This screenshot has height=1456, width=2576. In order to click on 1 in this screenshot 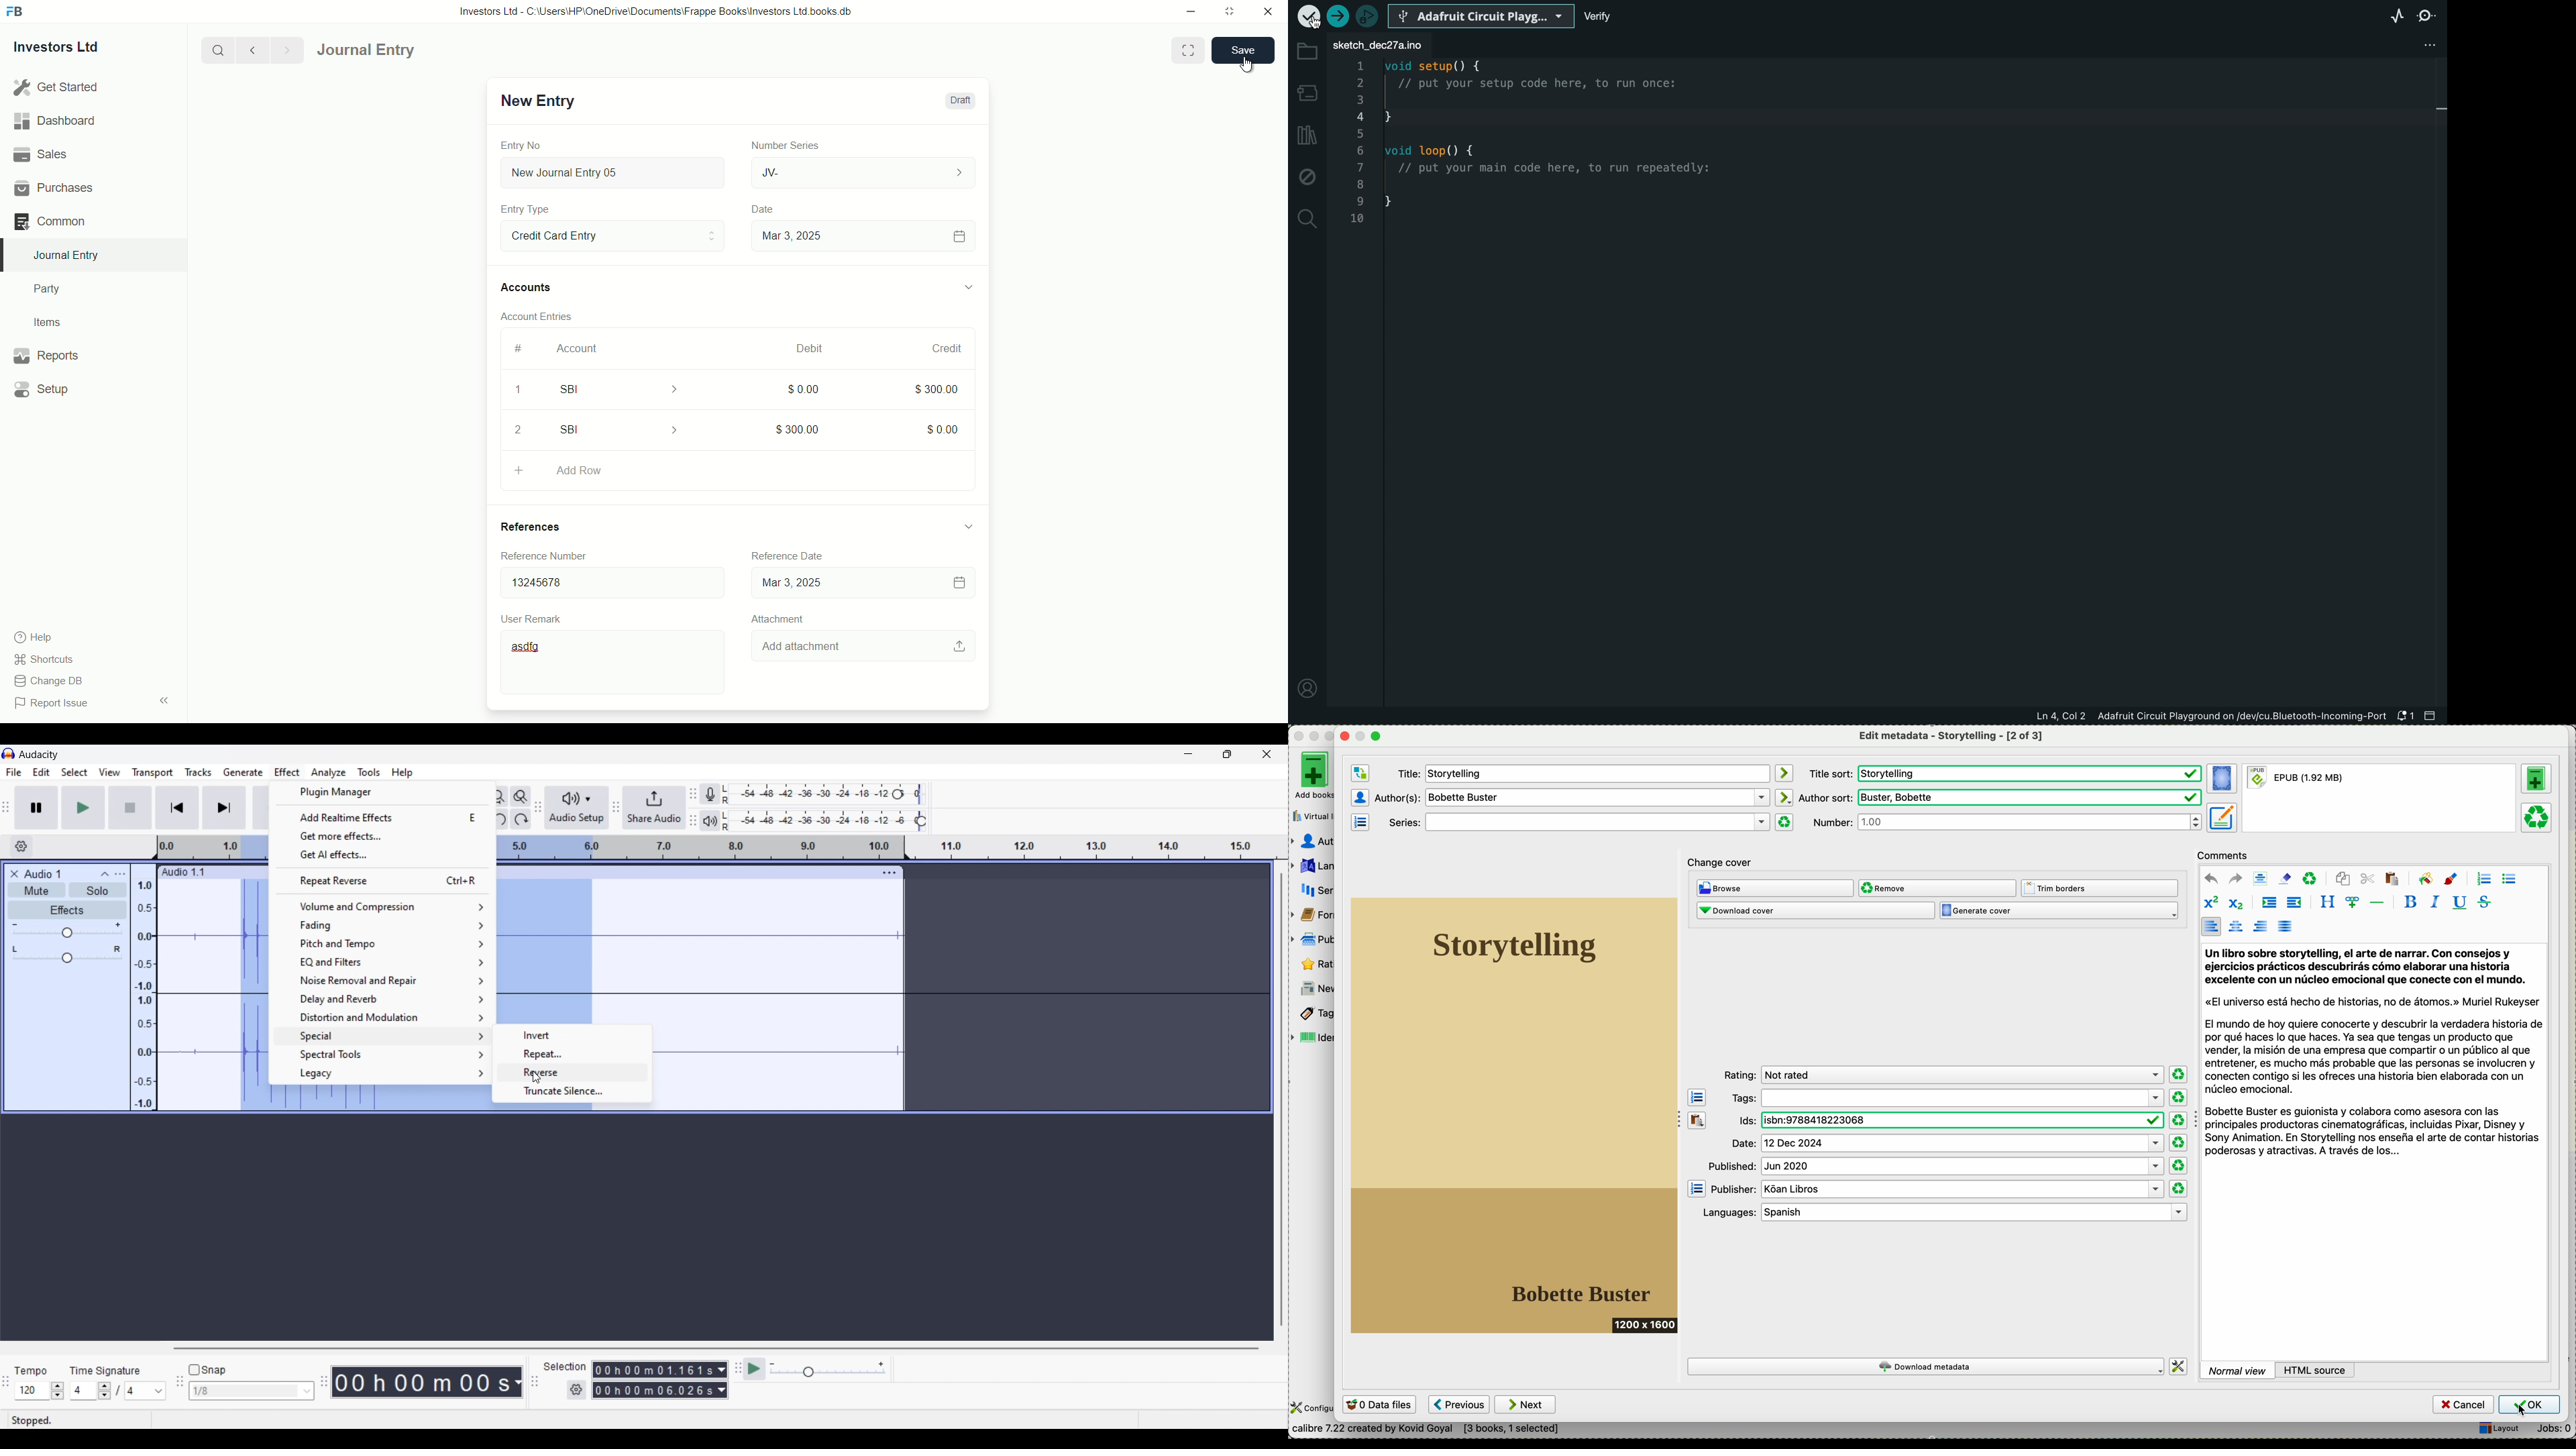, I will do `click(517, 392)`.